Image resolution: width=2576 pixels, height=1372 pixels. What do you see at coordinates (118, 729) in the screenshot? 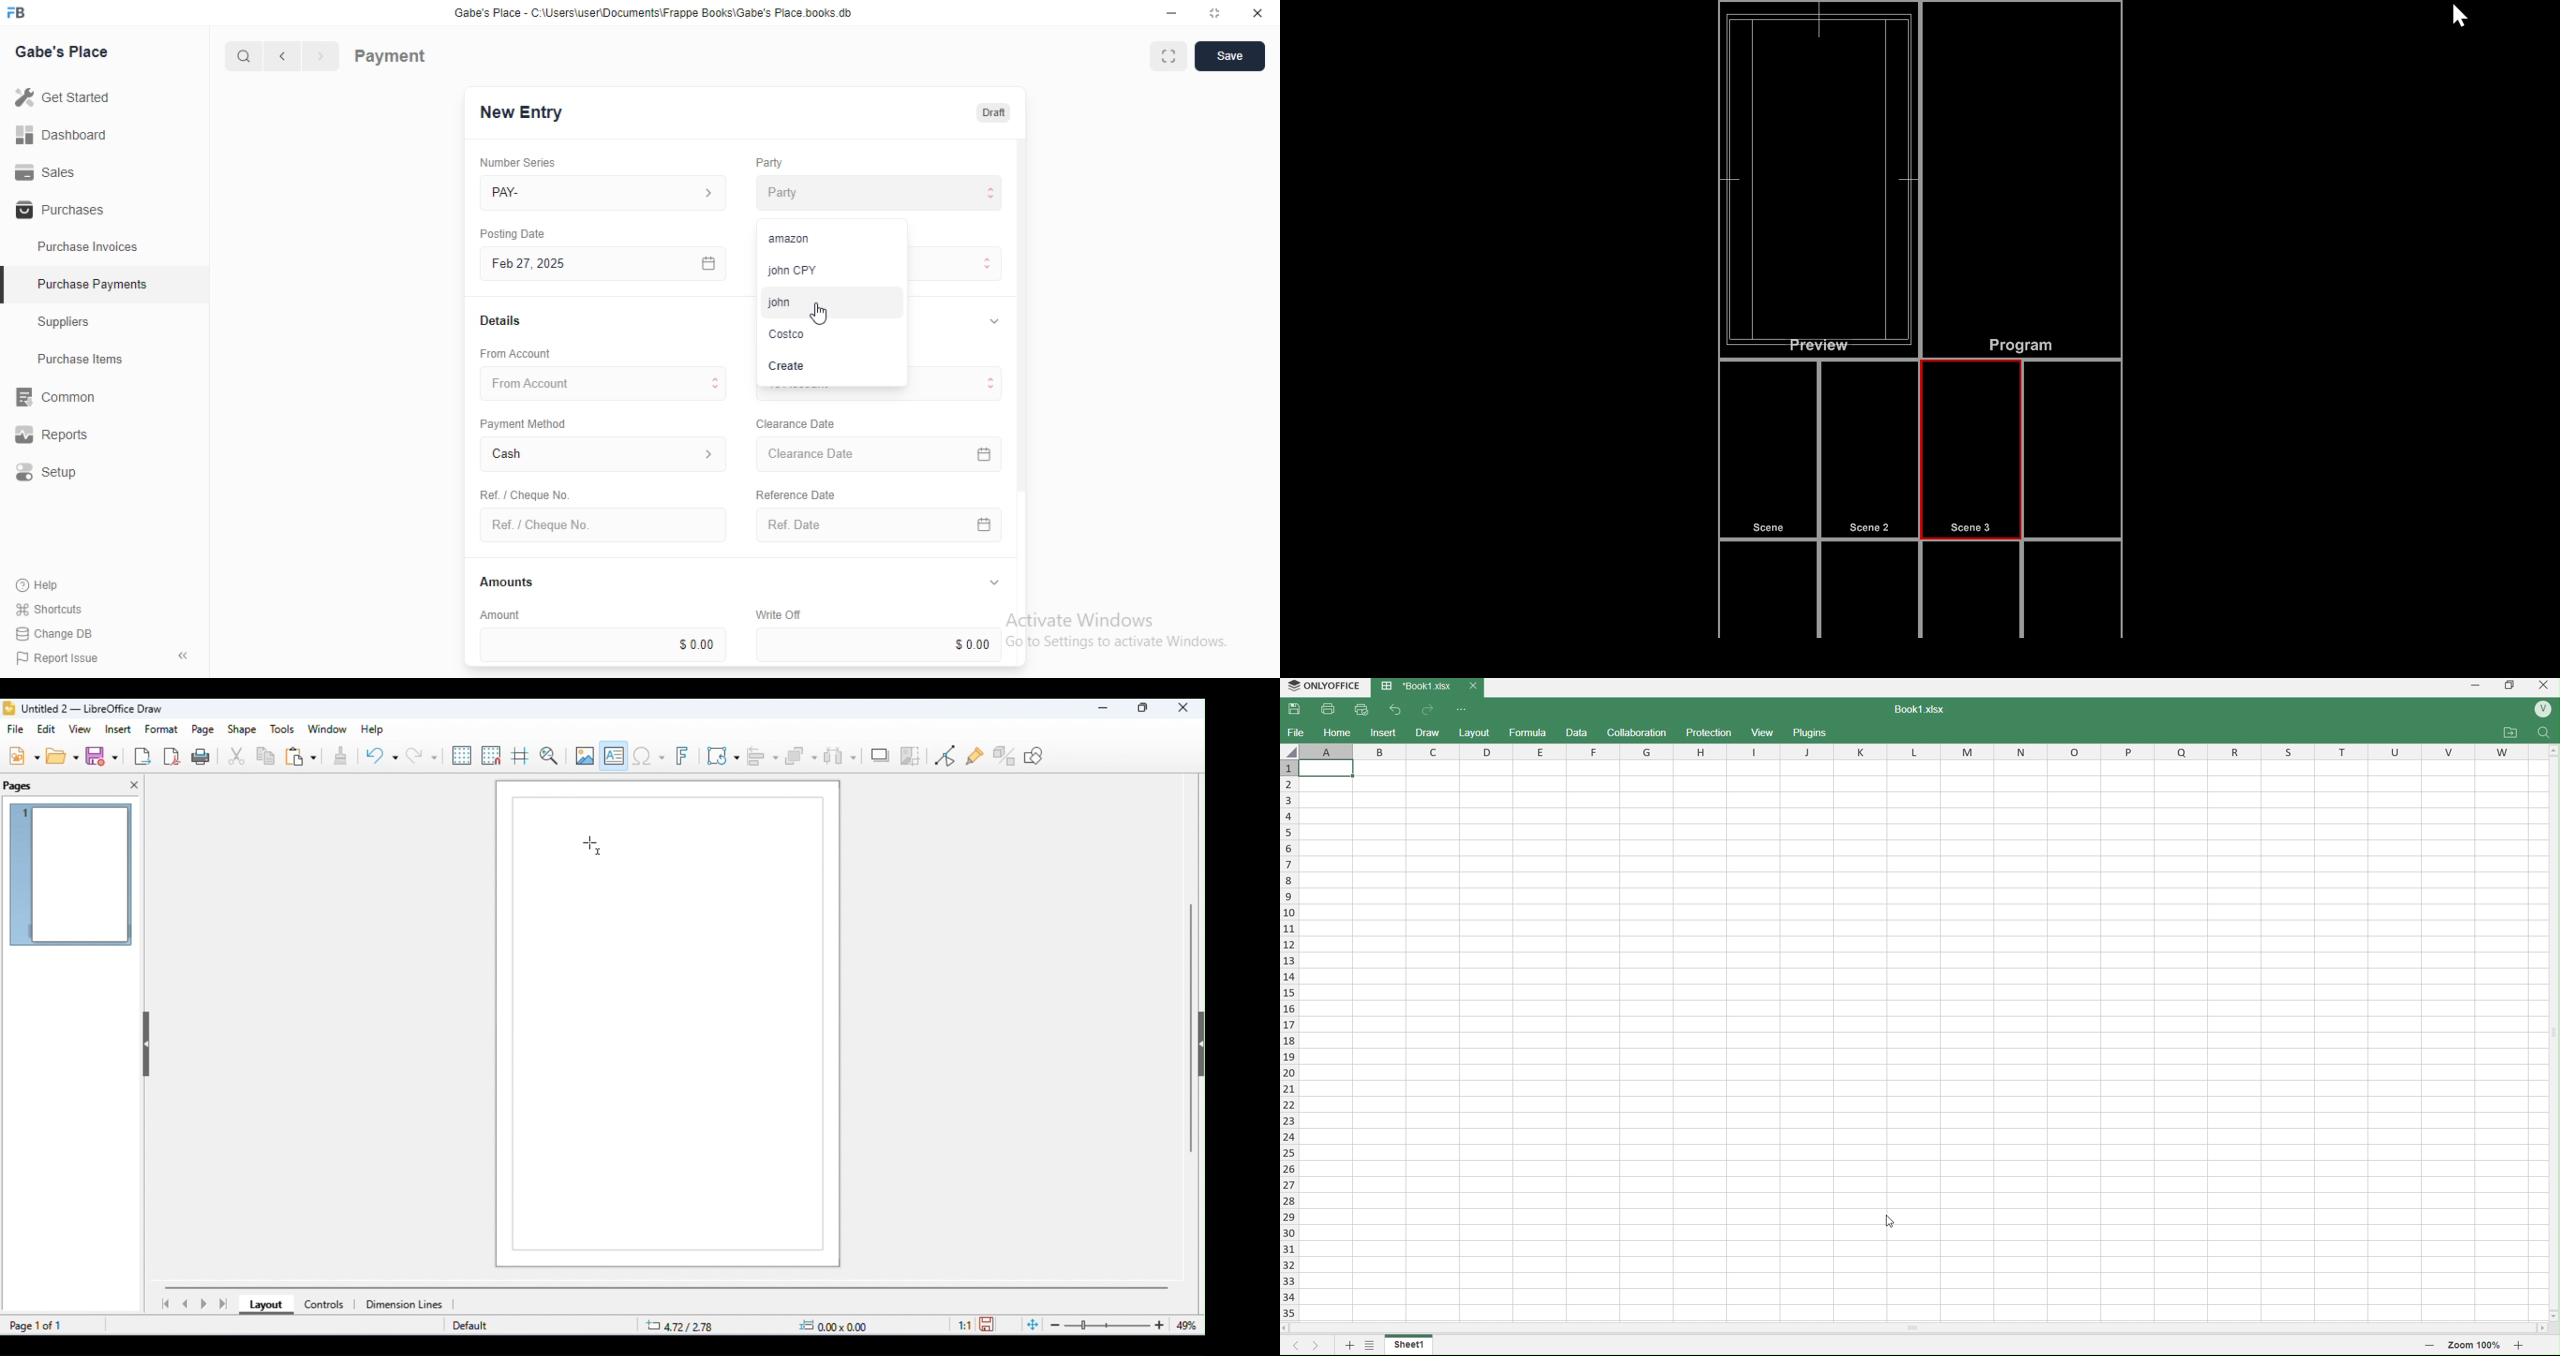
I see `insert` at bounding box center [118, 729].